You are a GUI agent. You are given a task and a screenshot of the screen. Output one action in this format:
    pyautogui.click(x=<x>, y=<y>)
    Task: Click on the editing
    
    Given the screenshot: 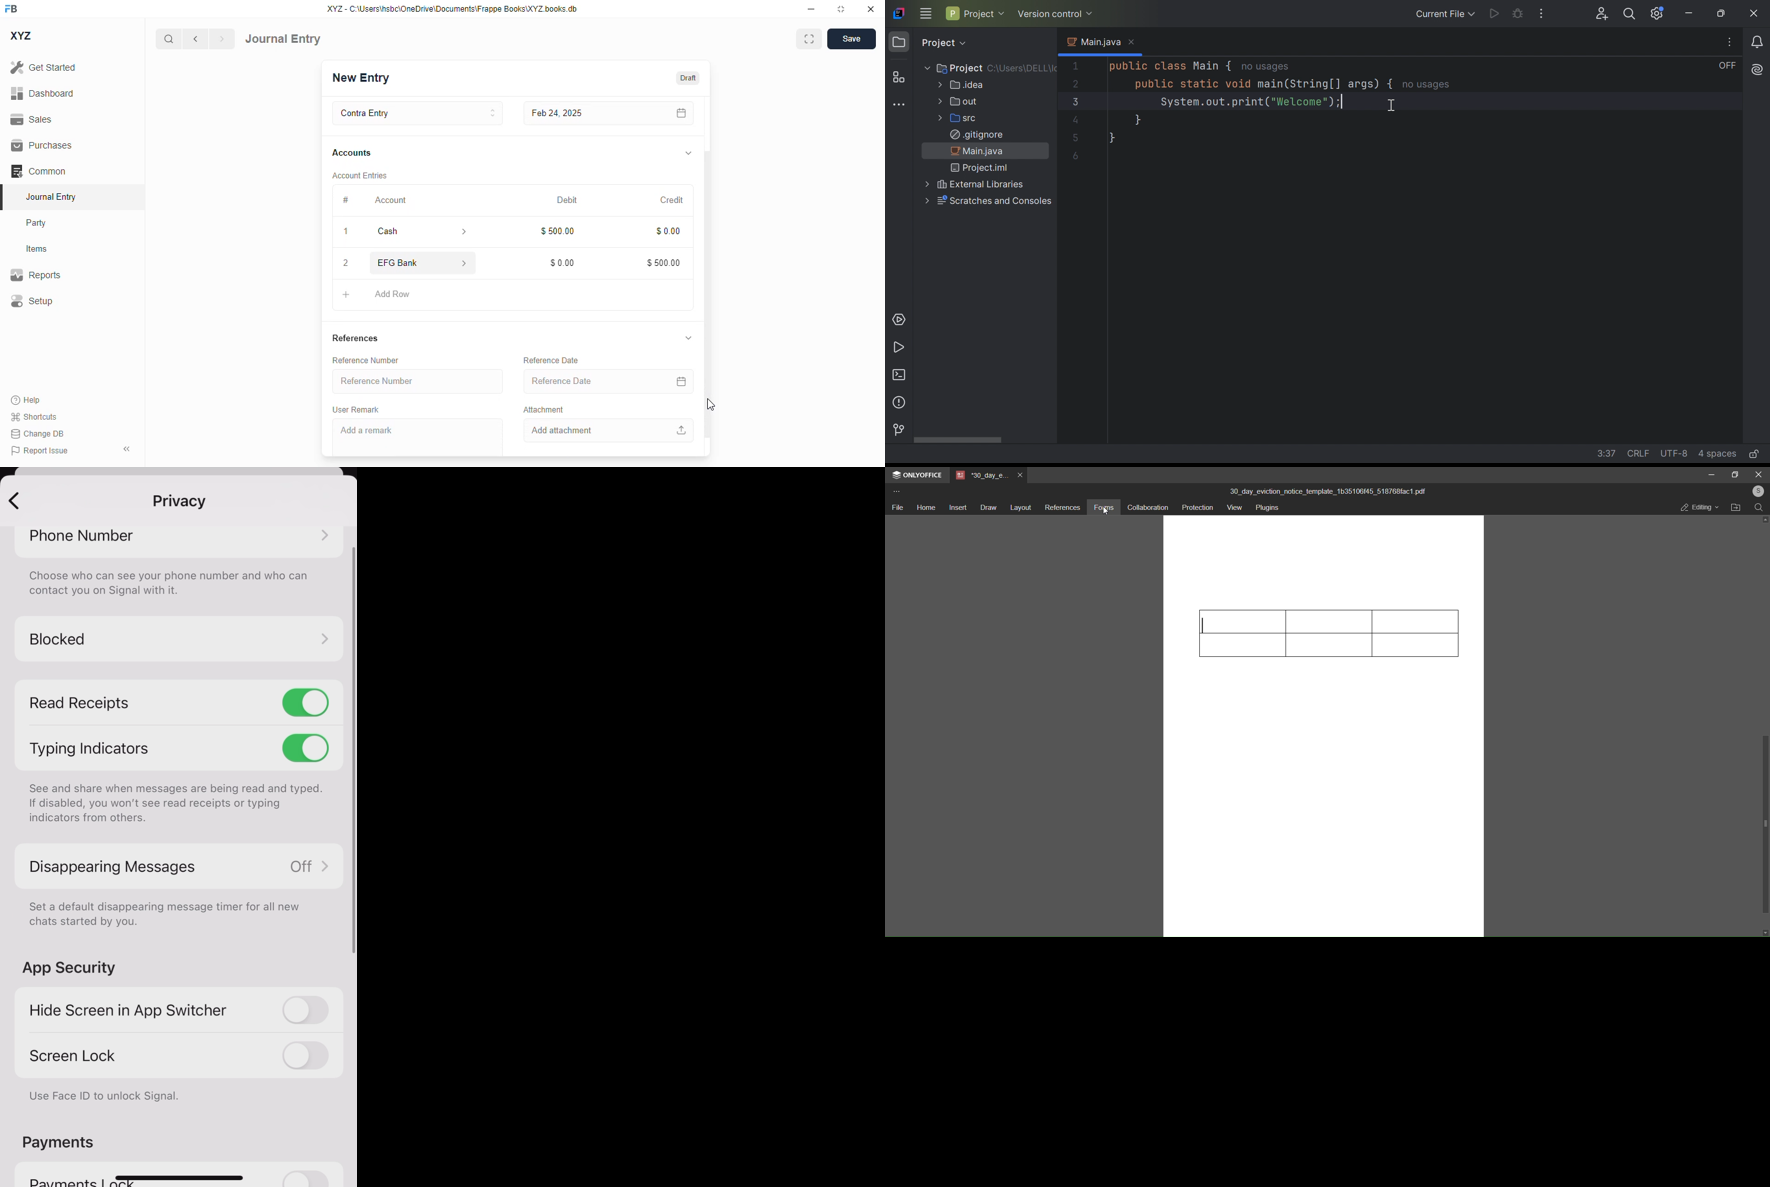 What is the action you would take?
    pyautogui.click(x=1699, y=509)
    